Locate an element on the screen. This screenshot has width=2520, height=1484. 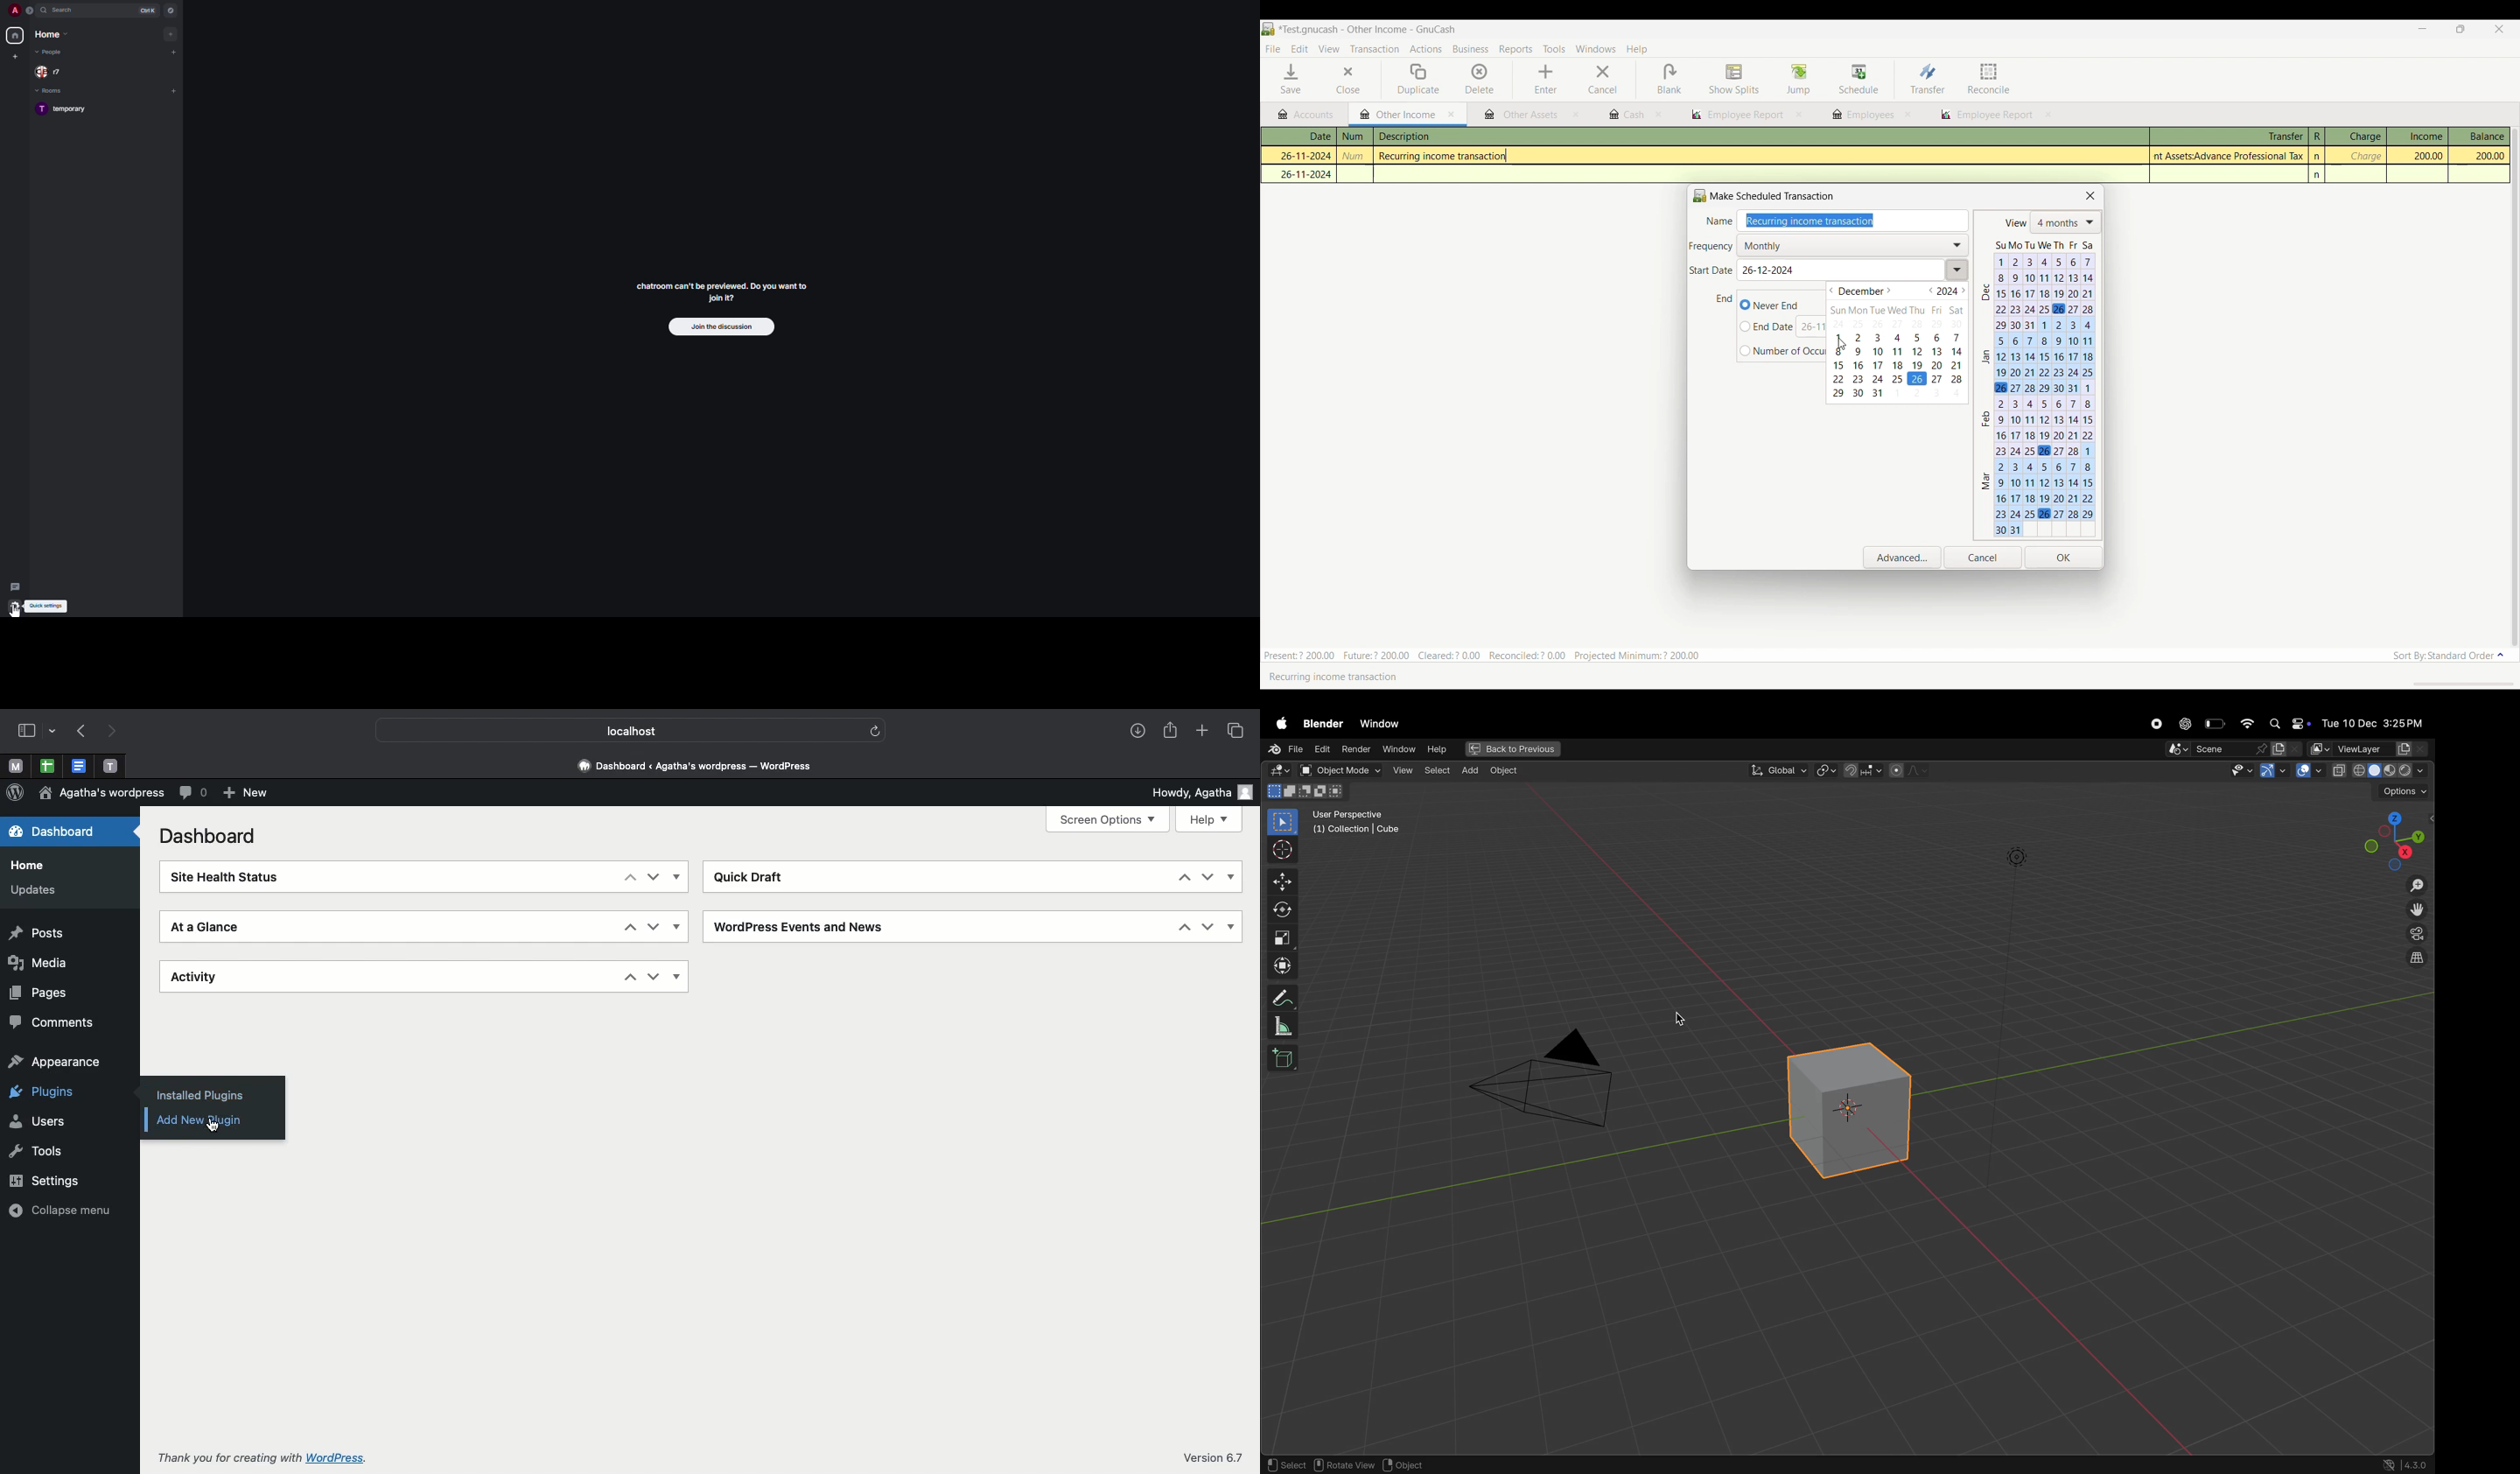
Home is located at coordinates (27, 864).